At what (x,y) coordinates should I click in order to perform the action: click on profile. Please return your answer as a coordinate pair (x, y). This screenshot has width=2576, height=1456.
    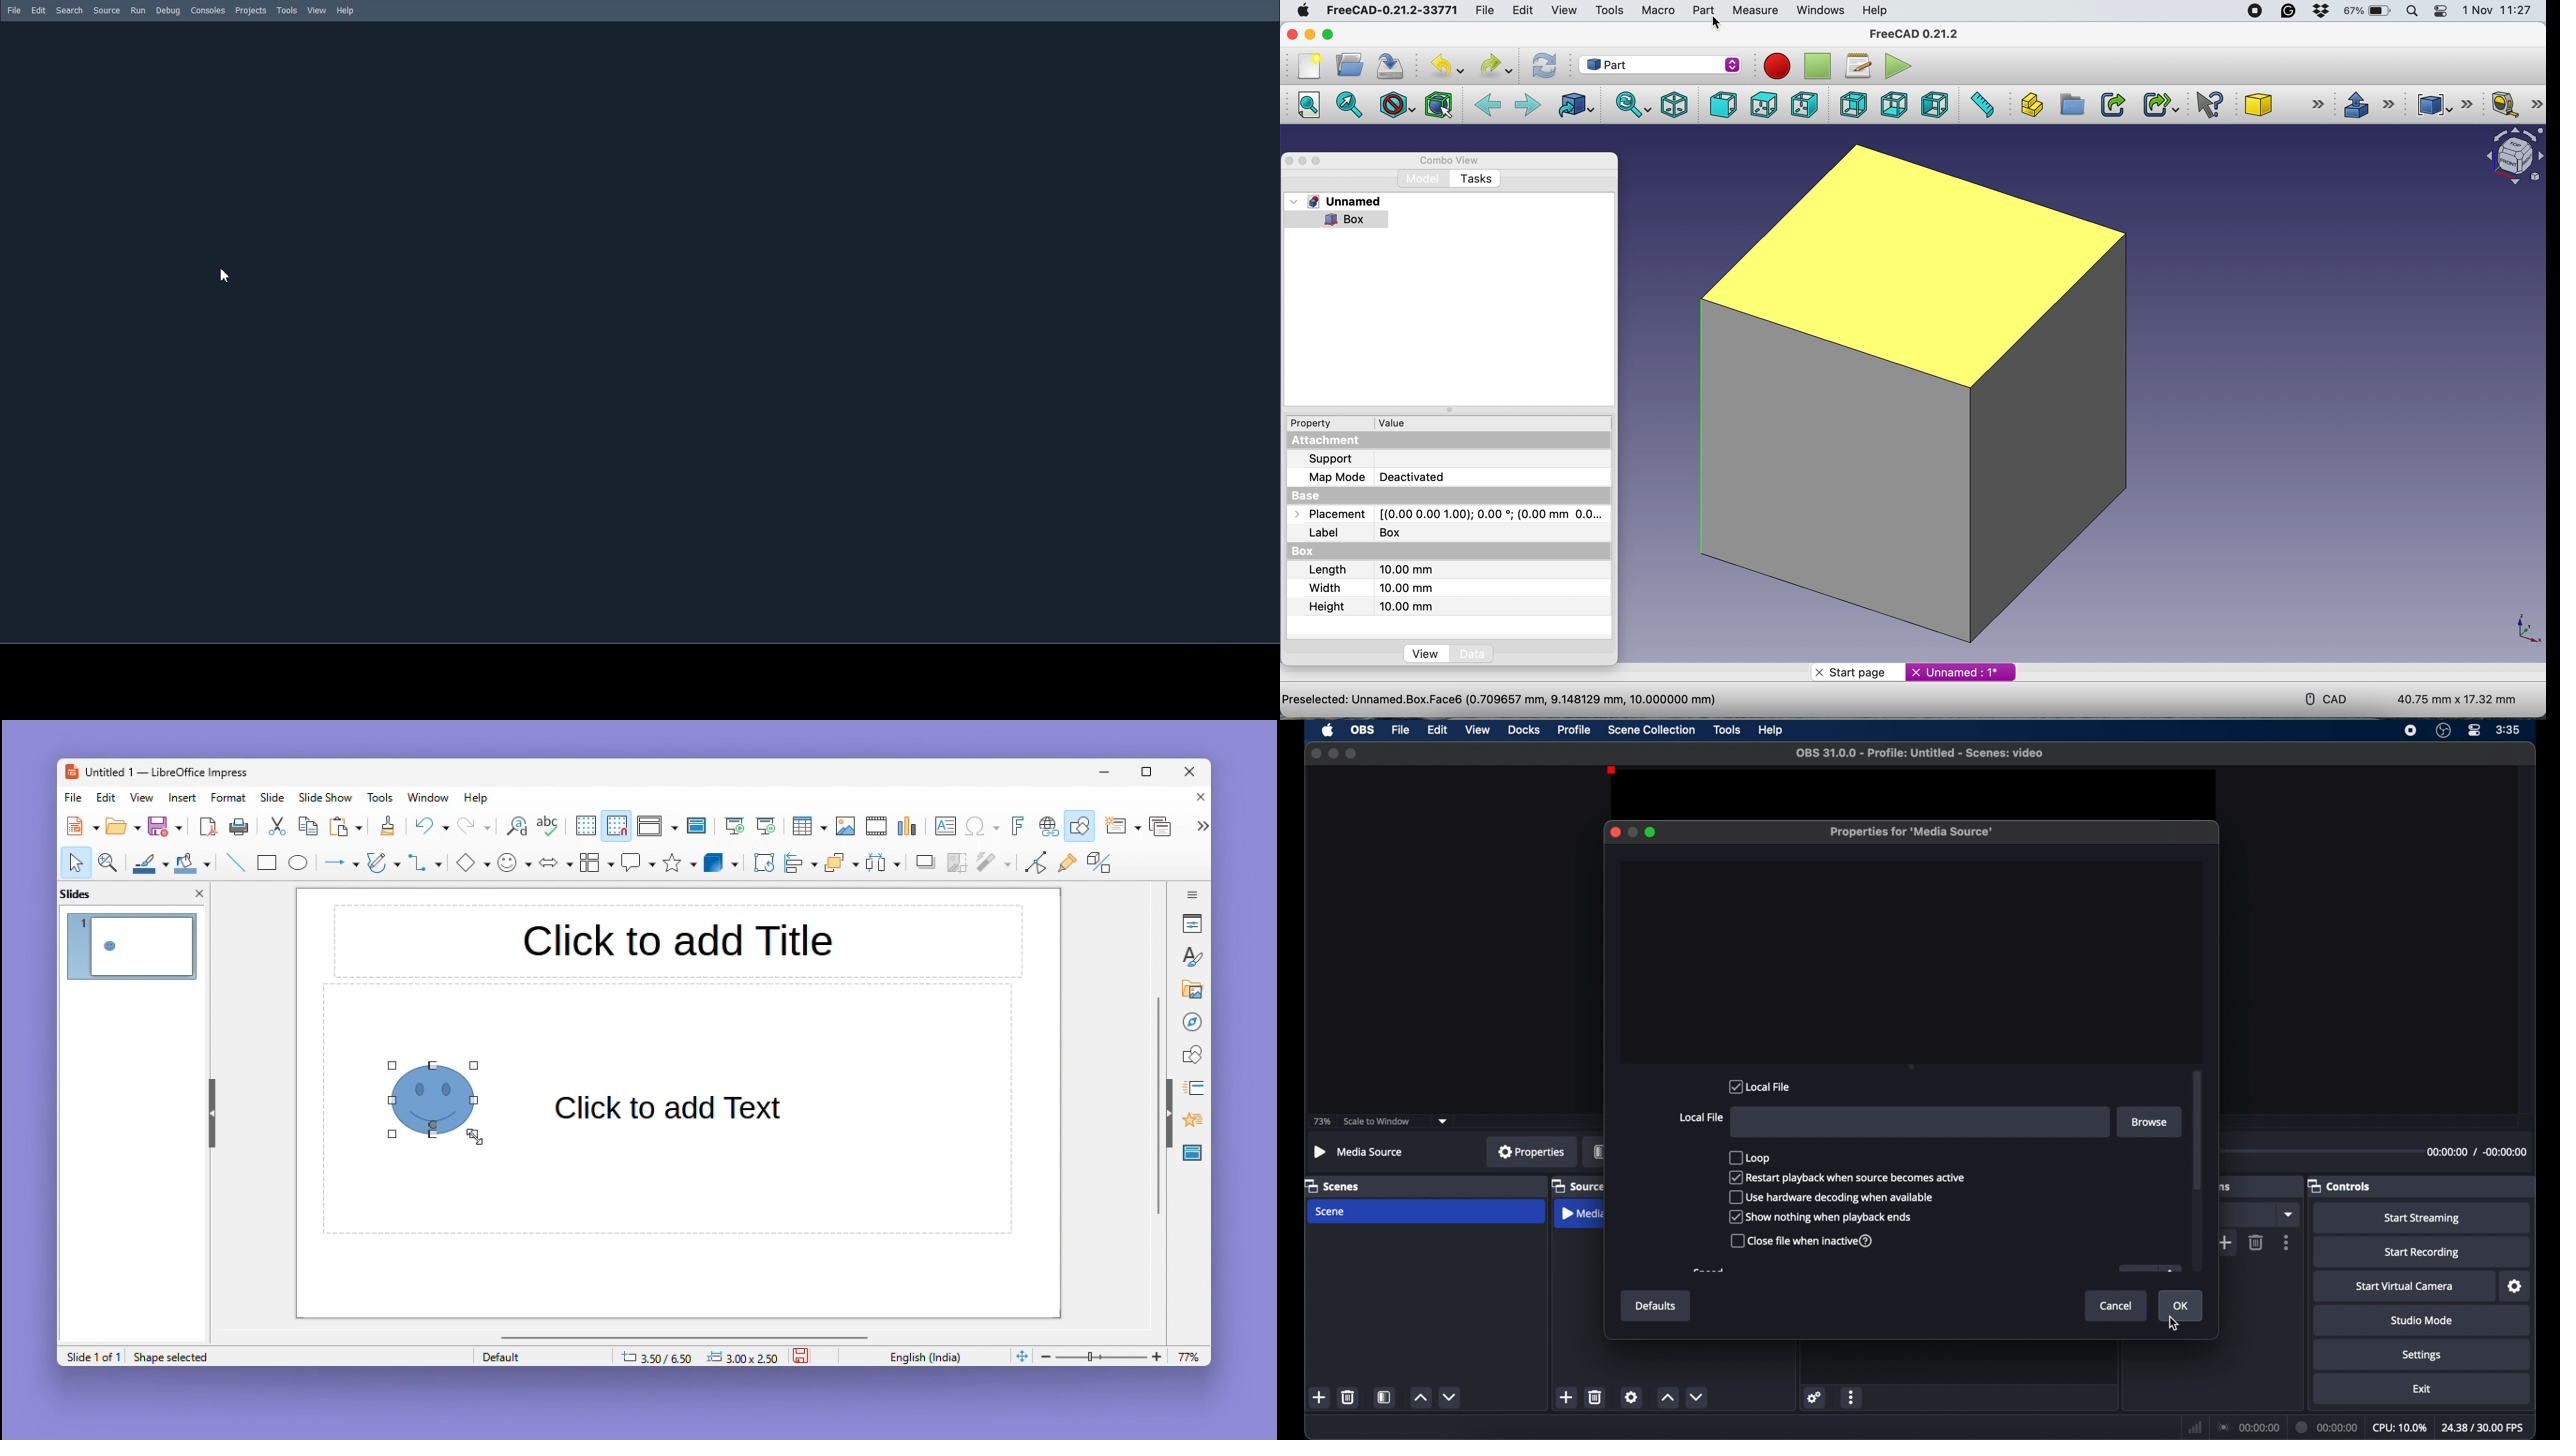
    Looking at the image, I should click on (1575, 730).